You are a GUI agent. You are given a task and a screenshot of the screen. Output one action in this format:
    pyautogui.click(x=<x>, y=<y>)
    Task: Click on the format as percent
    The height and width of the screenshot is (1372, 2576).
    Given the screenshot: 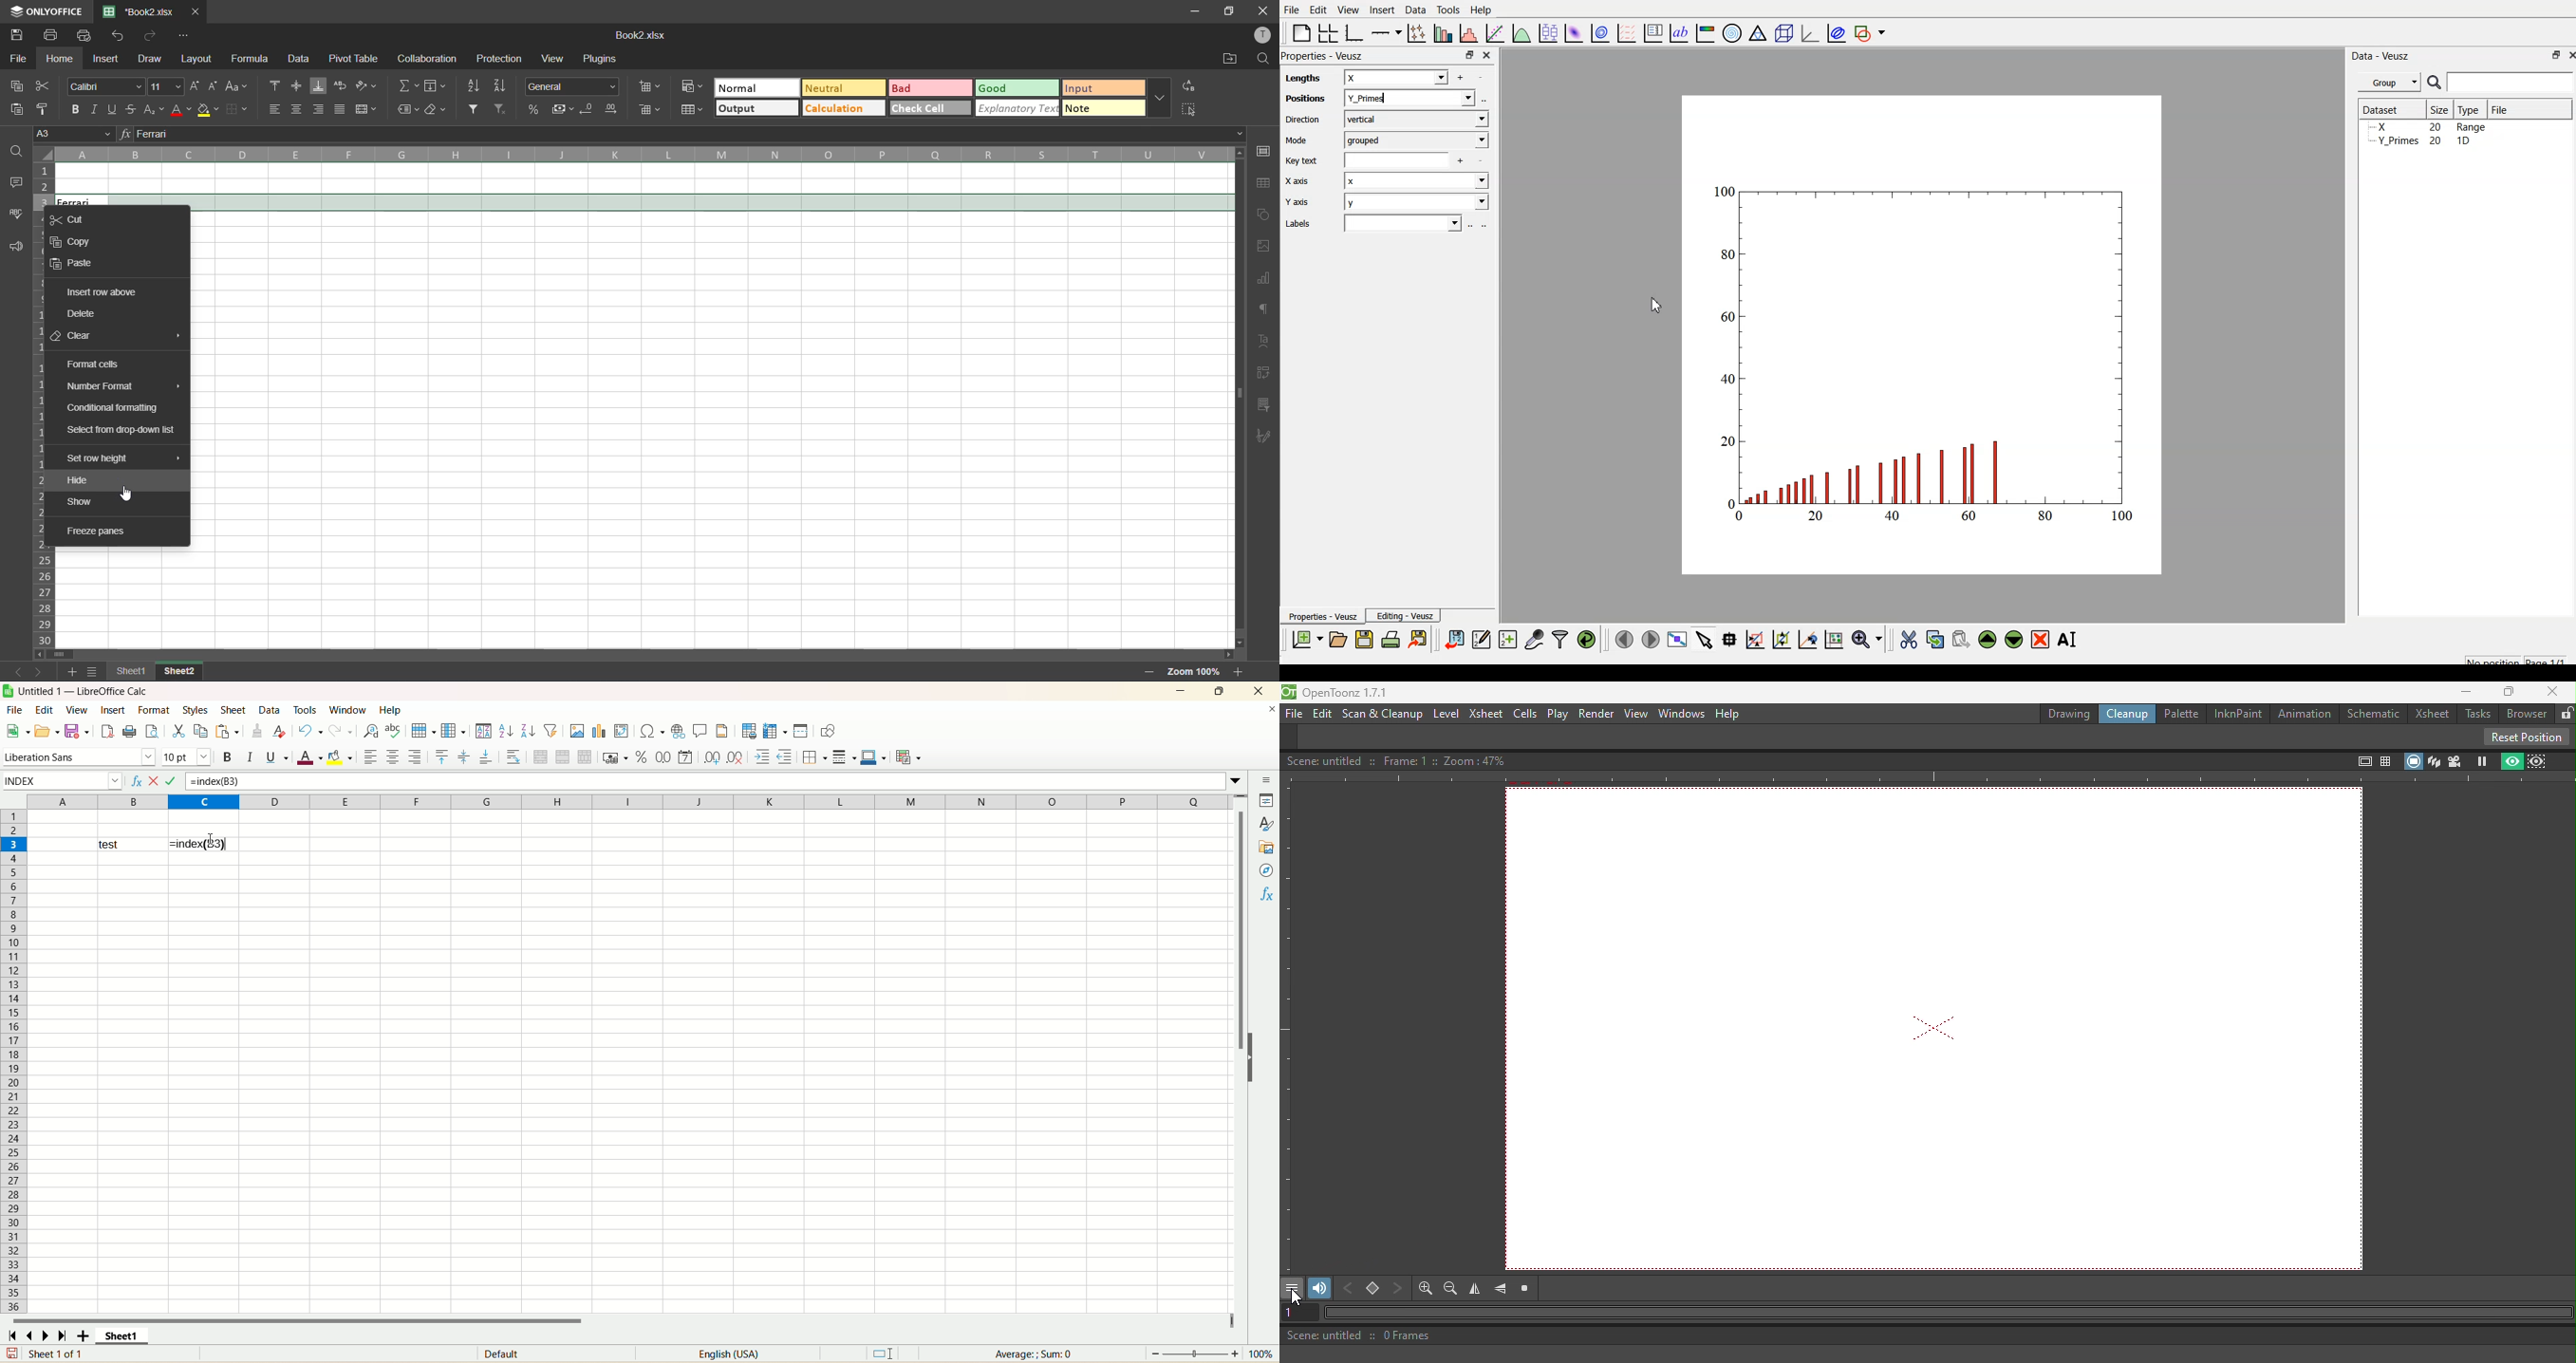 What is the action you would take?
    pyautogui.click(x=642, y=757)
    